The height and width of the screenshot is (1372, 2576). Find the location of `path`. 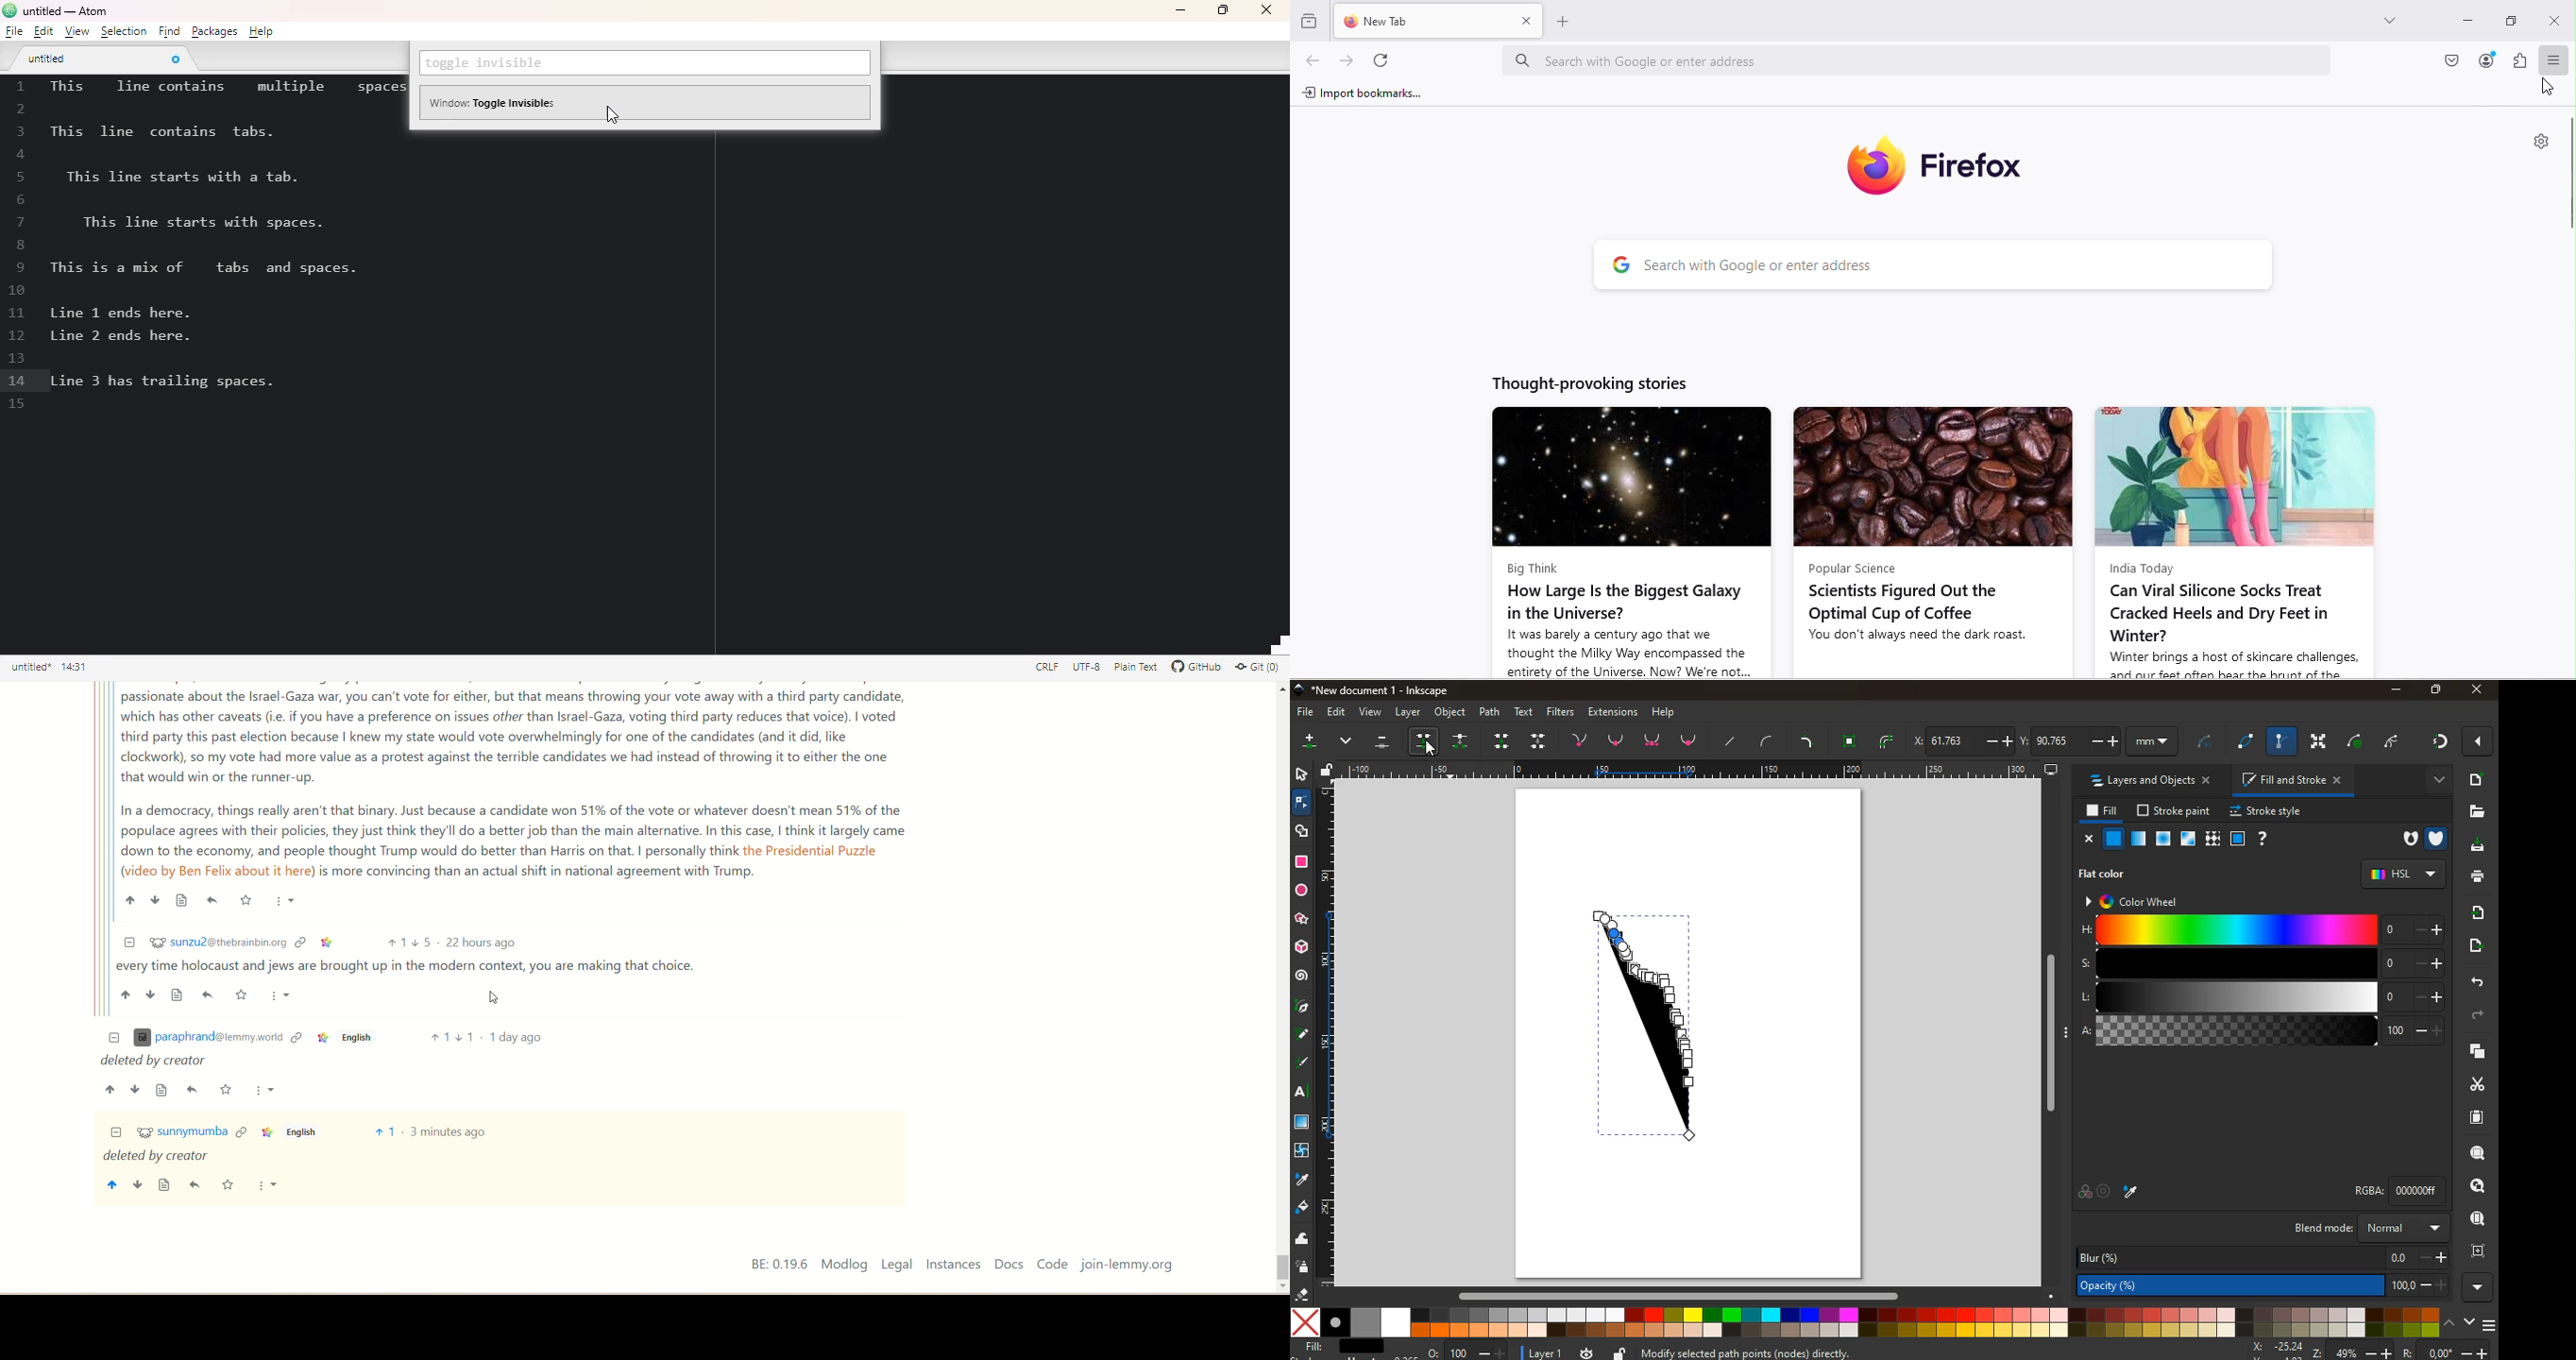

path is located at coordinates (1492, 711).